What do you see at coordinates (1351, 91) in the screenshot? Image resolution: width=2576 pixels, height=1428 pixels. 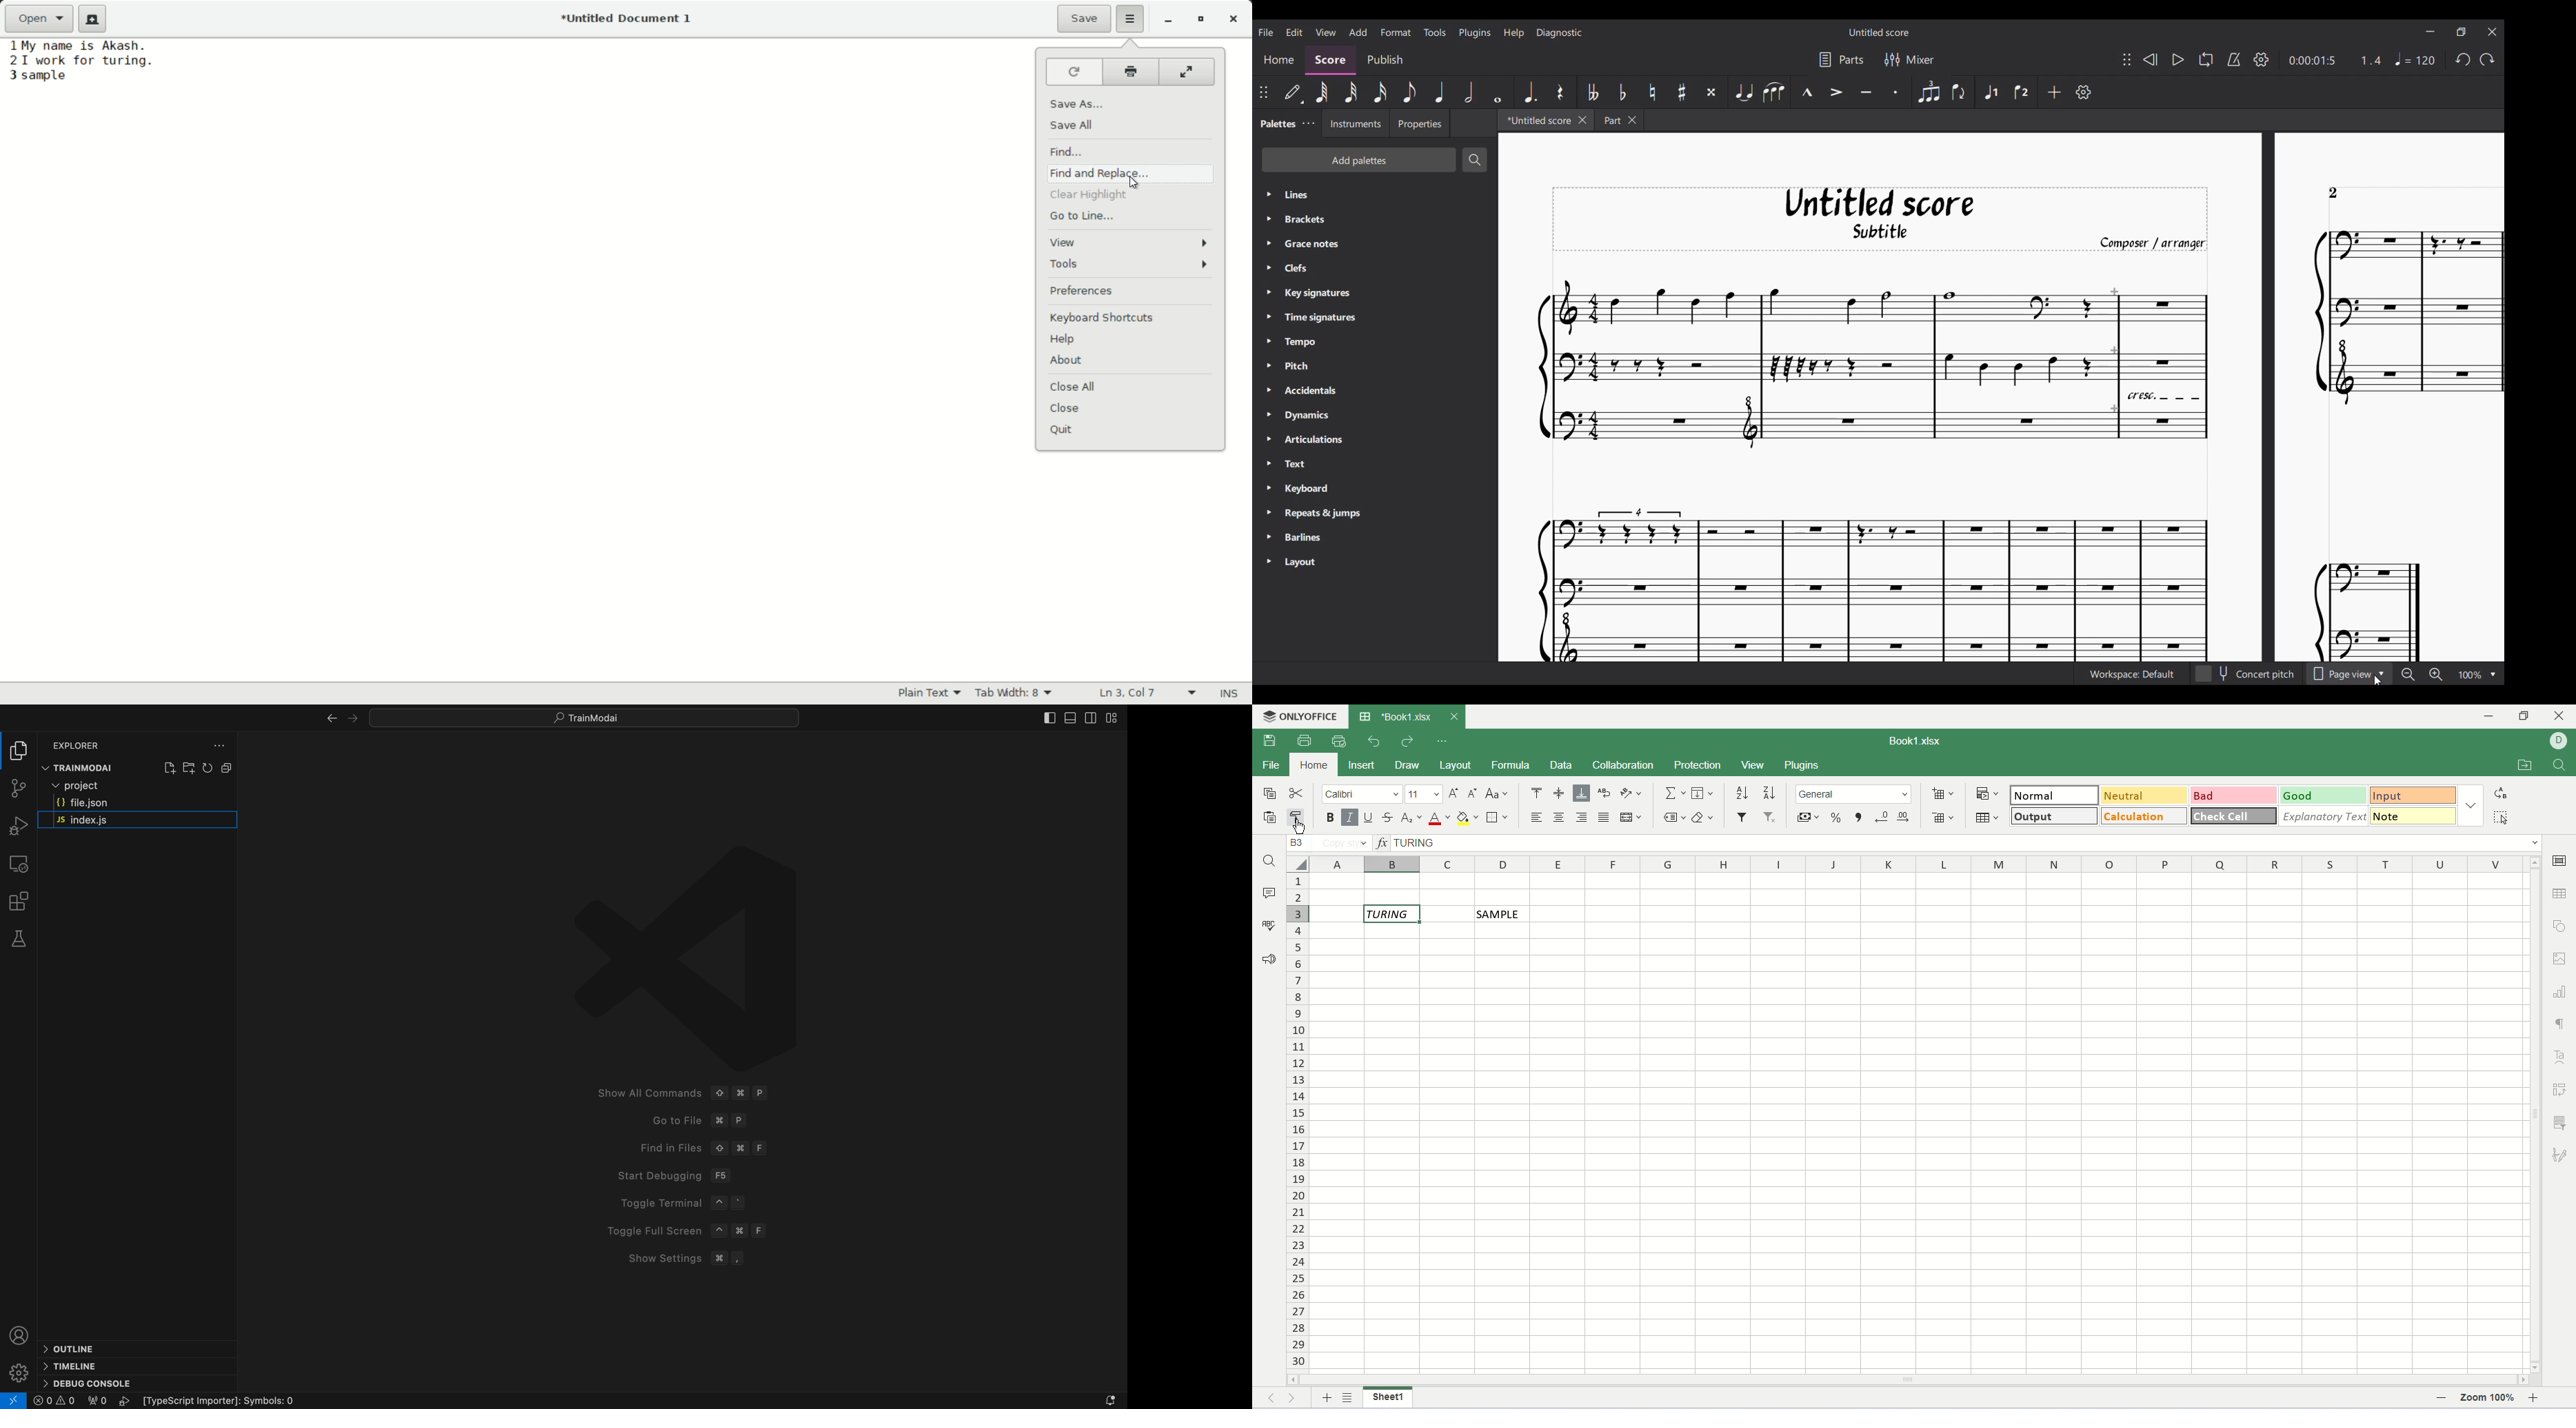 I see `32nd note` at bounding box center [1351, 91].